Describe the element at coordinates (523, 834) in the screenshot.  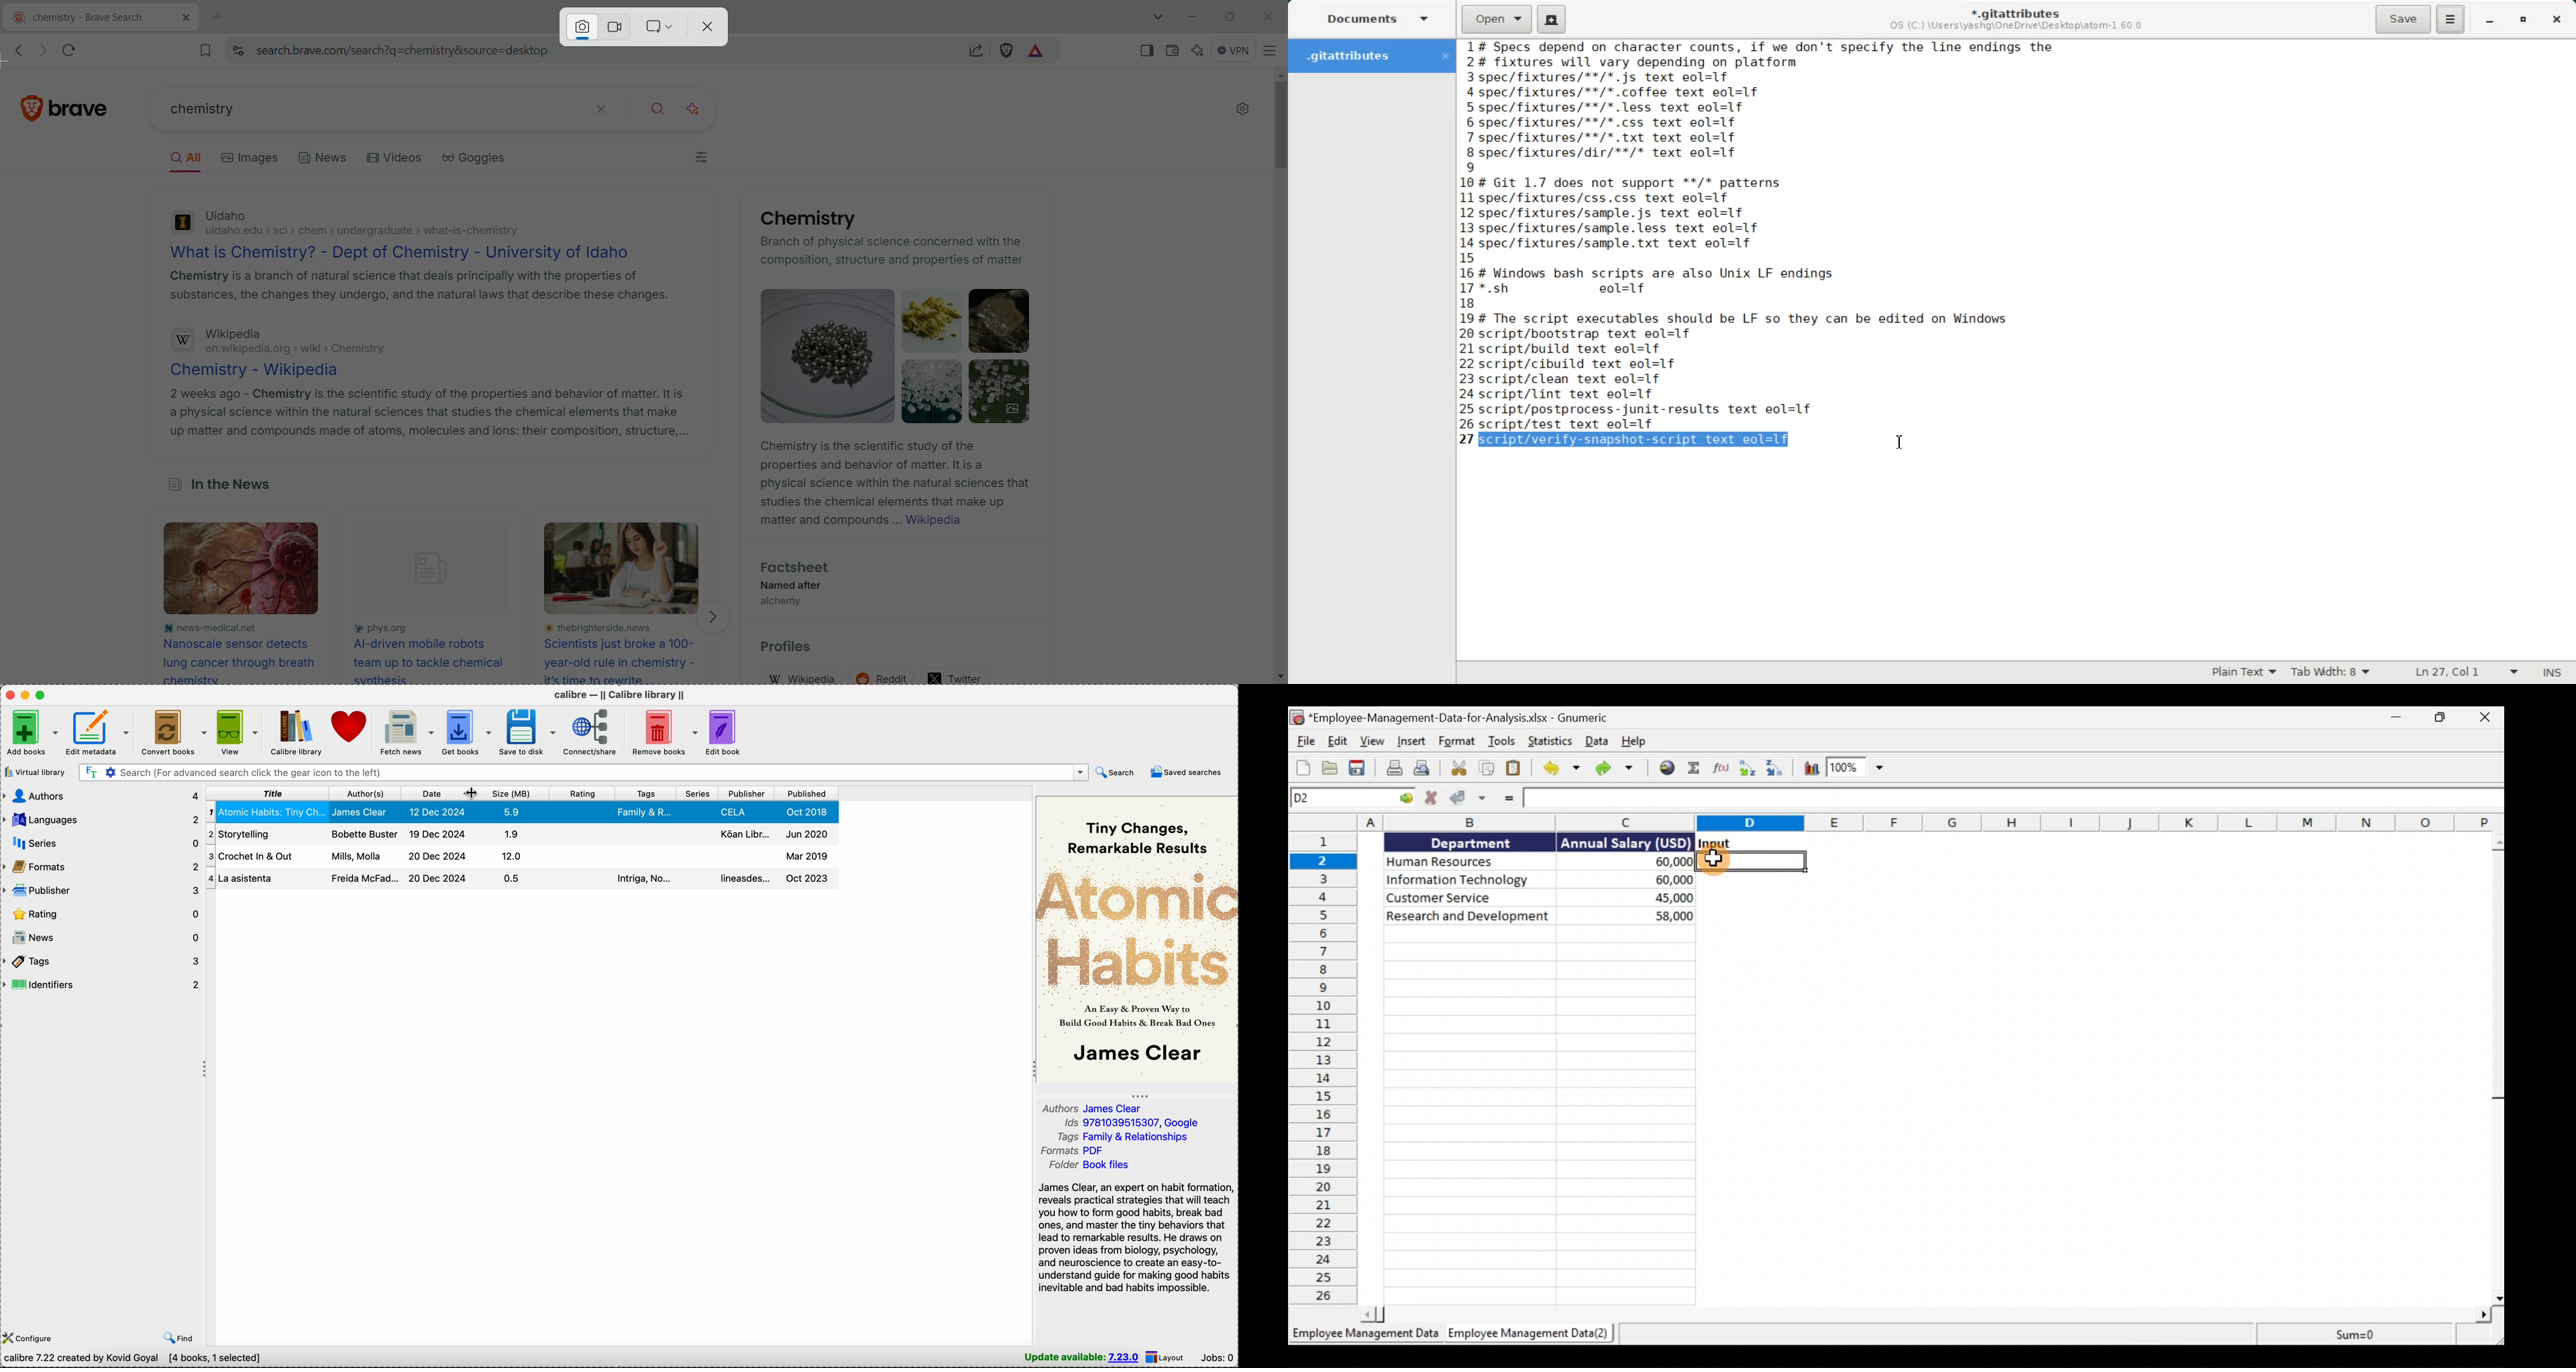
I see `Crochet In & Out book details` at that location.